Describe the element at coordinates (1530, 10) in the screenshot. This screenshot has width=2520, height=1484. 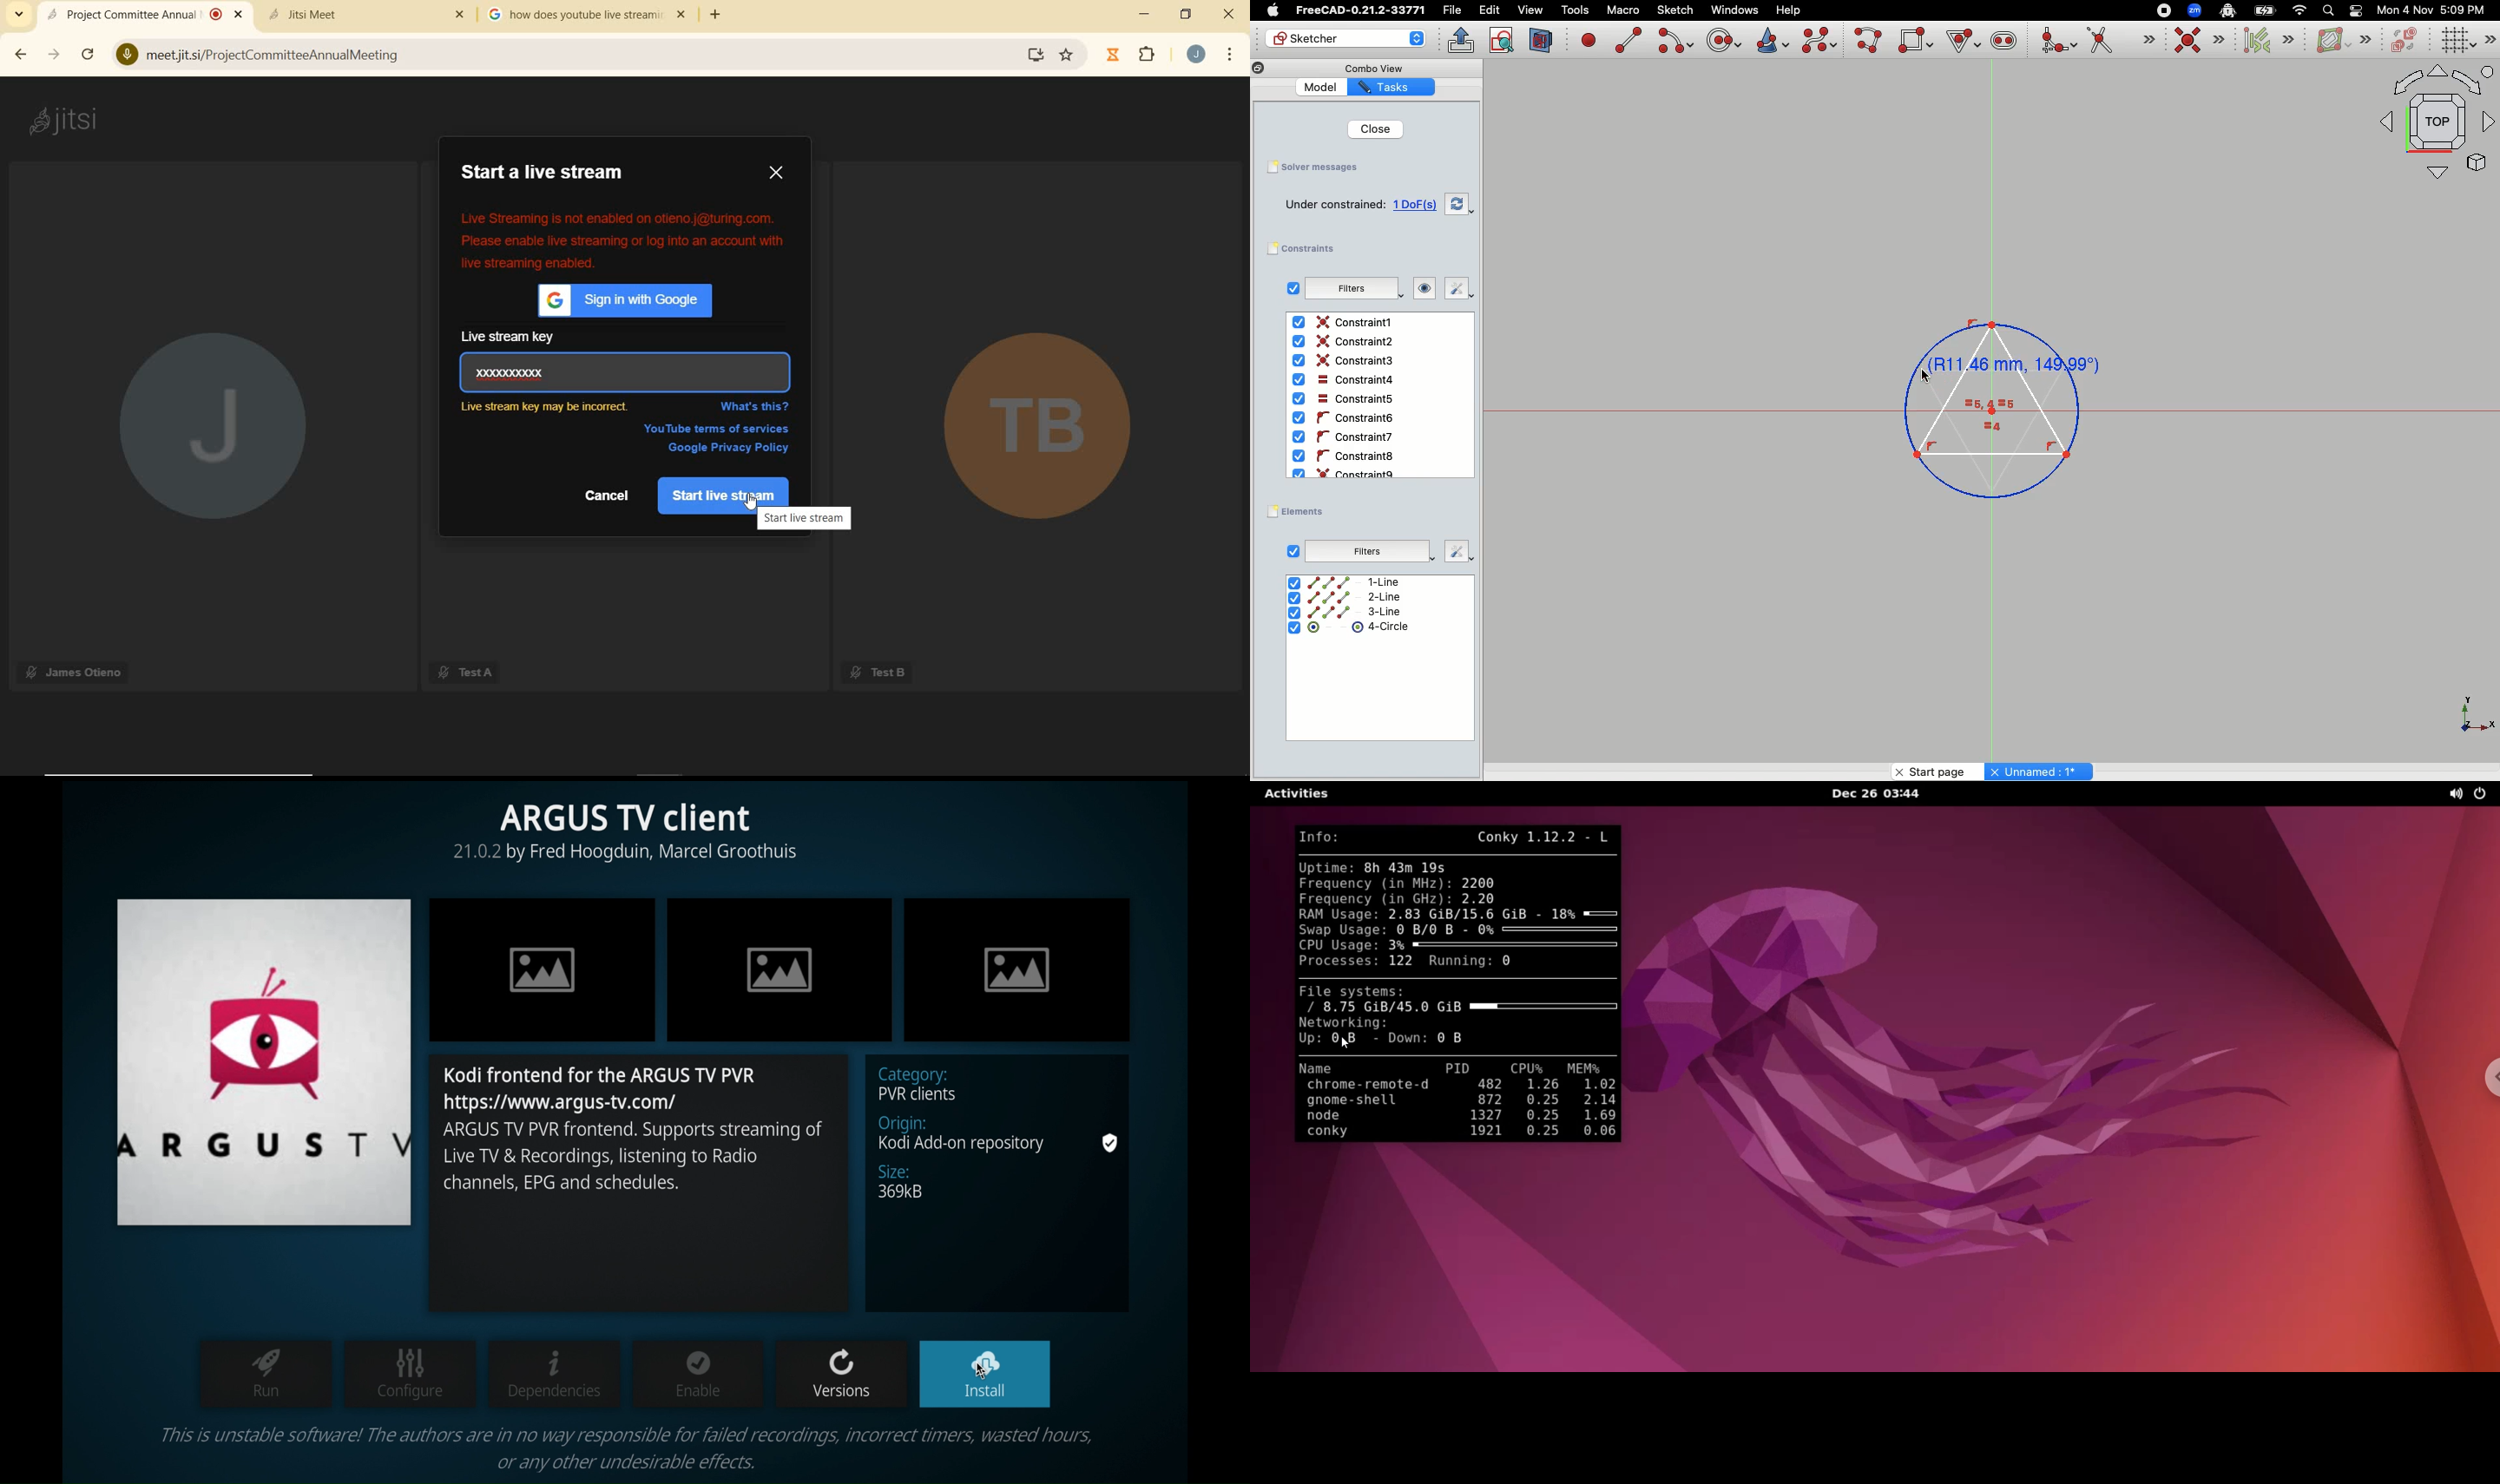
I see `view` at that location.